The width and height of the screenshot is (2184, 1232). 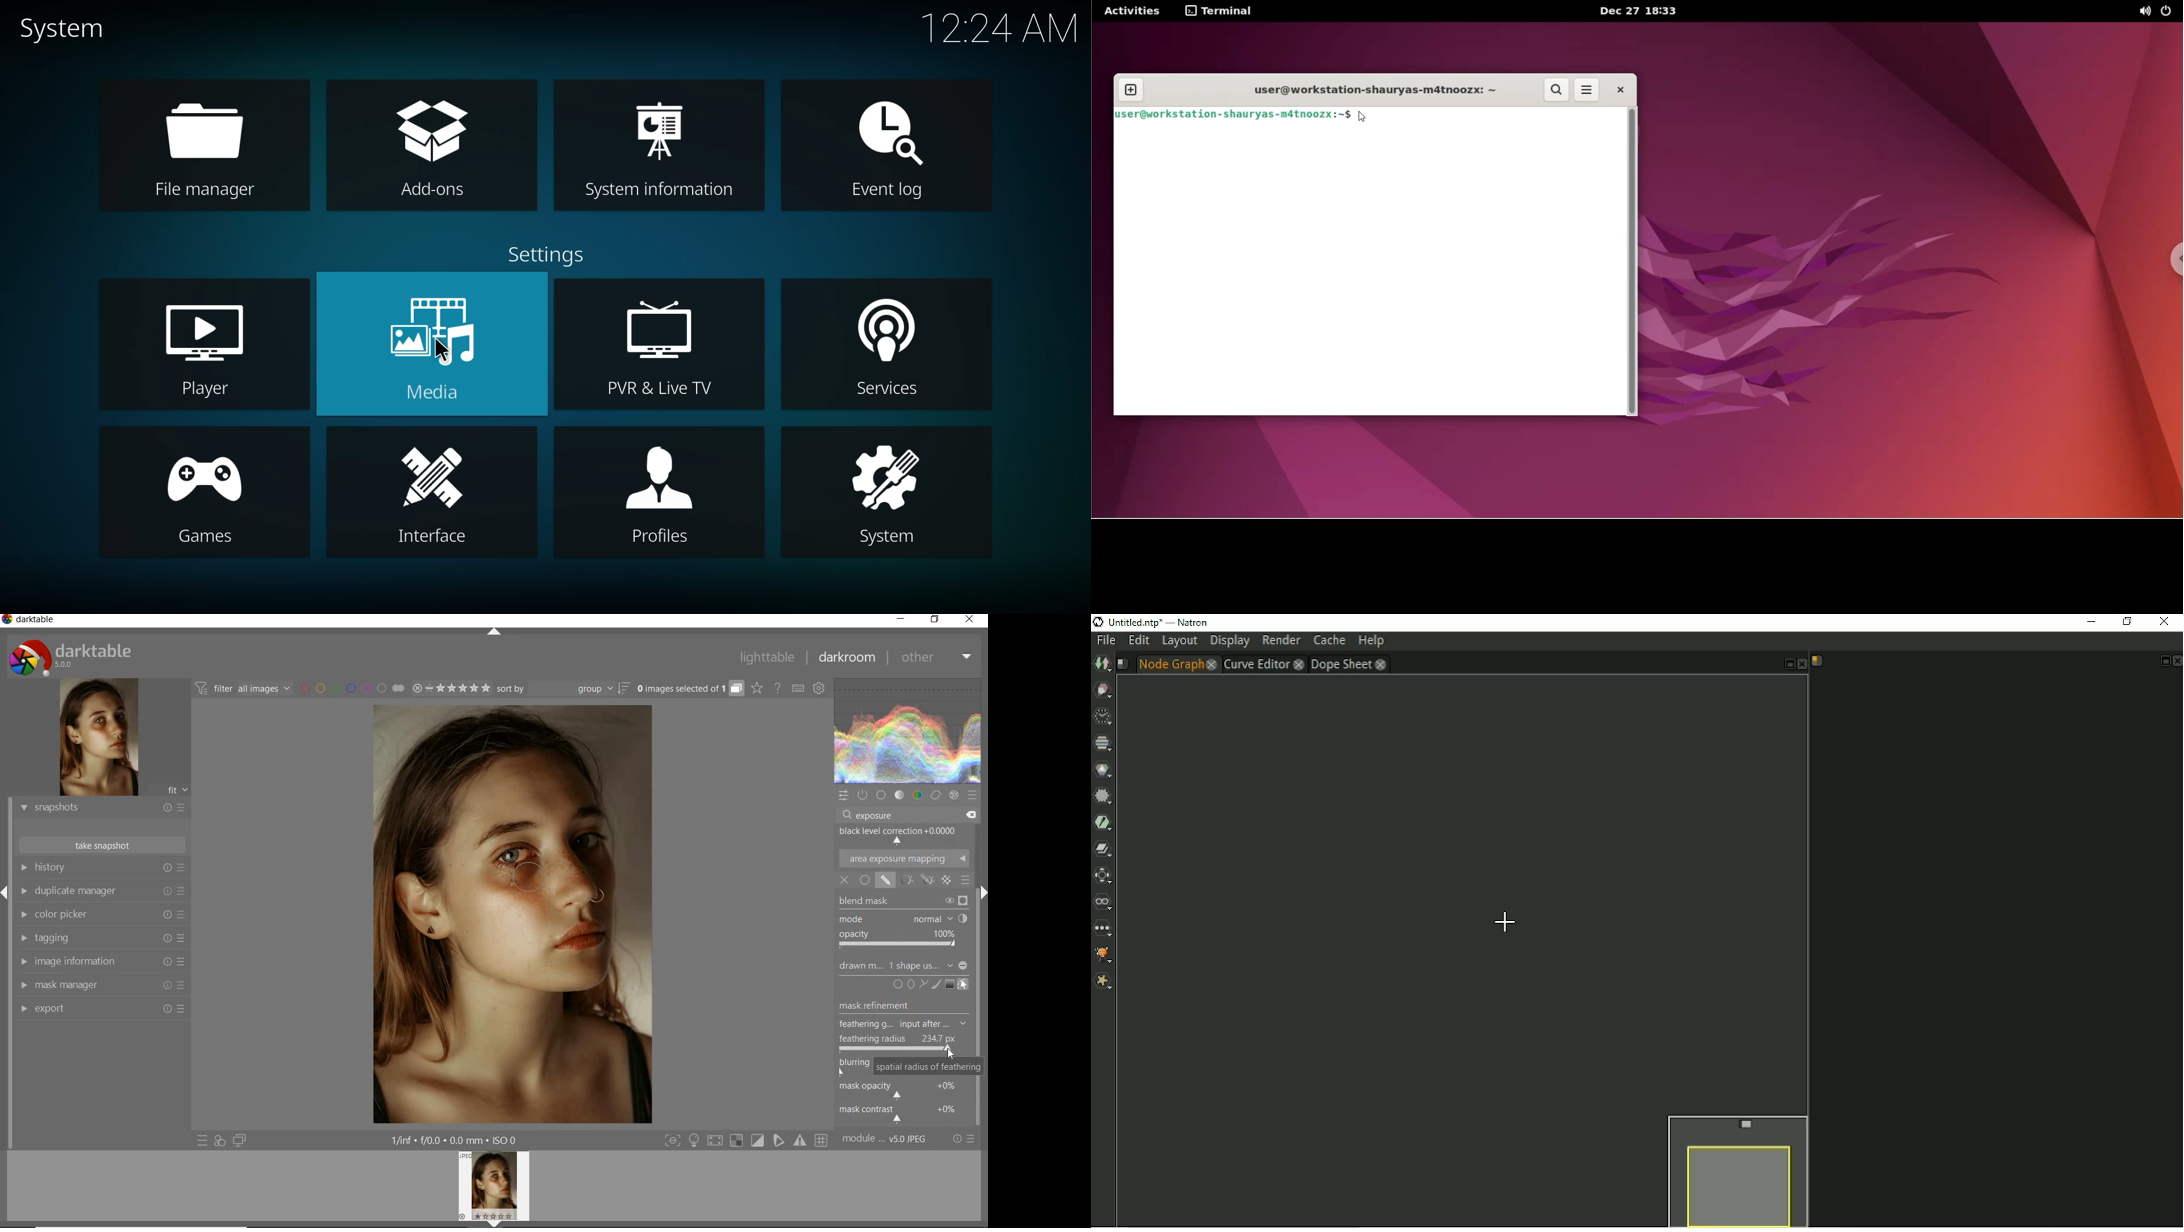 What do you see at coordinates (904, 860) in the screenshot?
I see `AREA EXPOSURE MAPPING` at bounding box center [904, 860].